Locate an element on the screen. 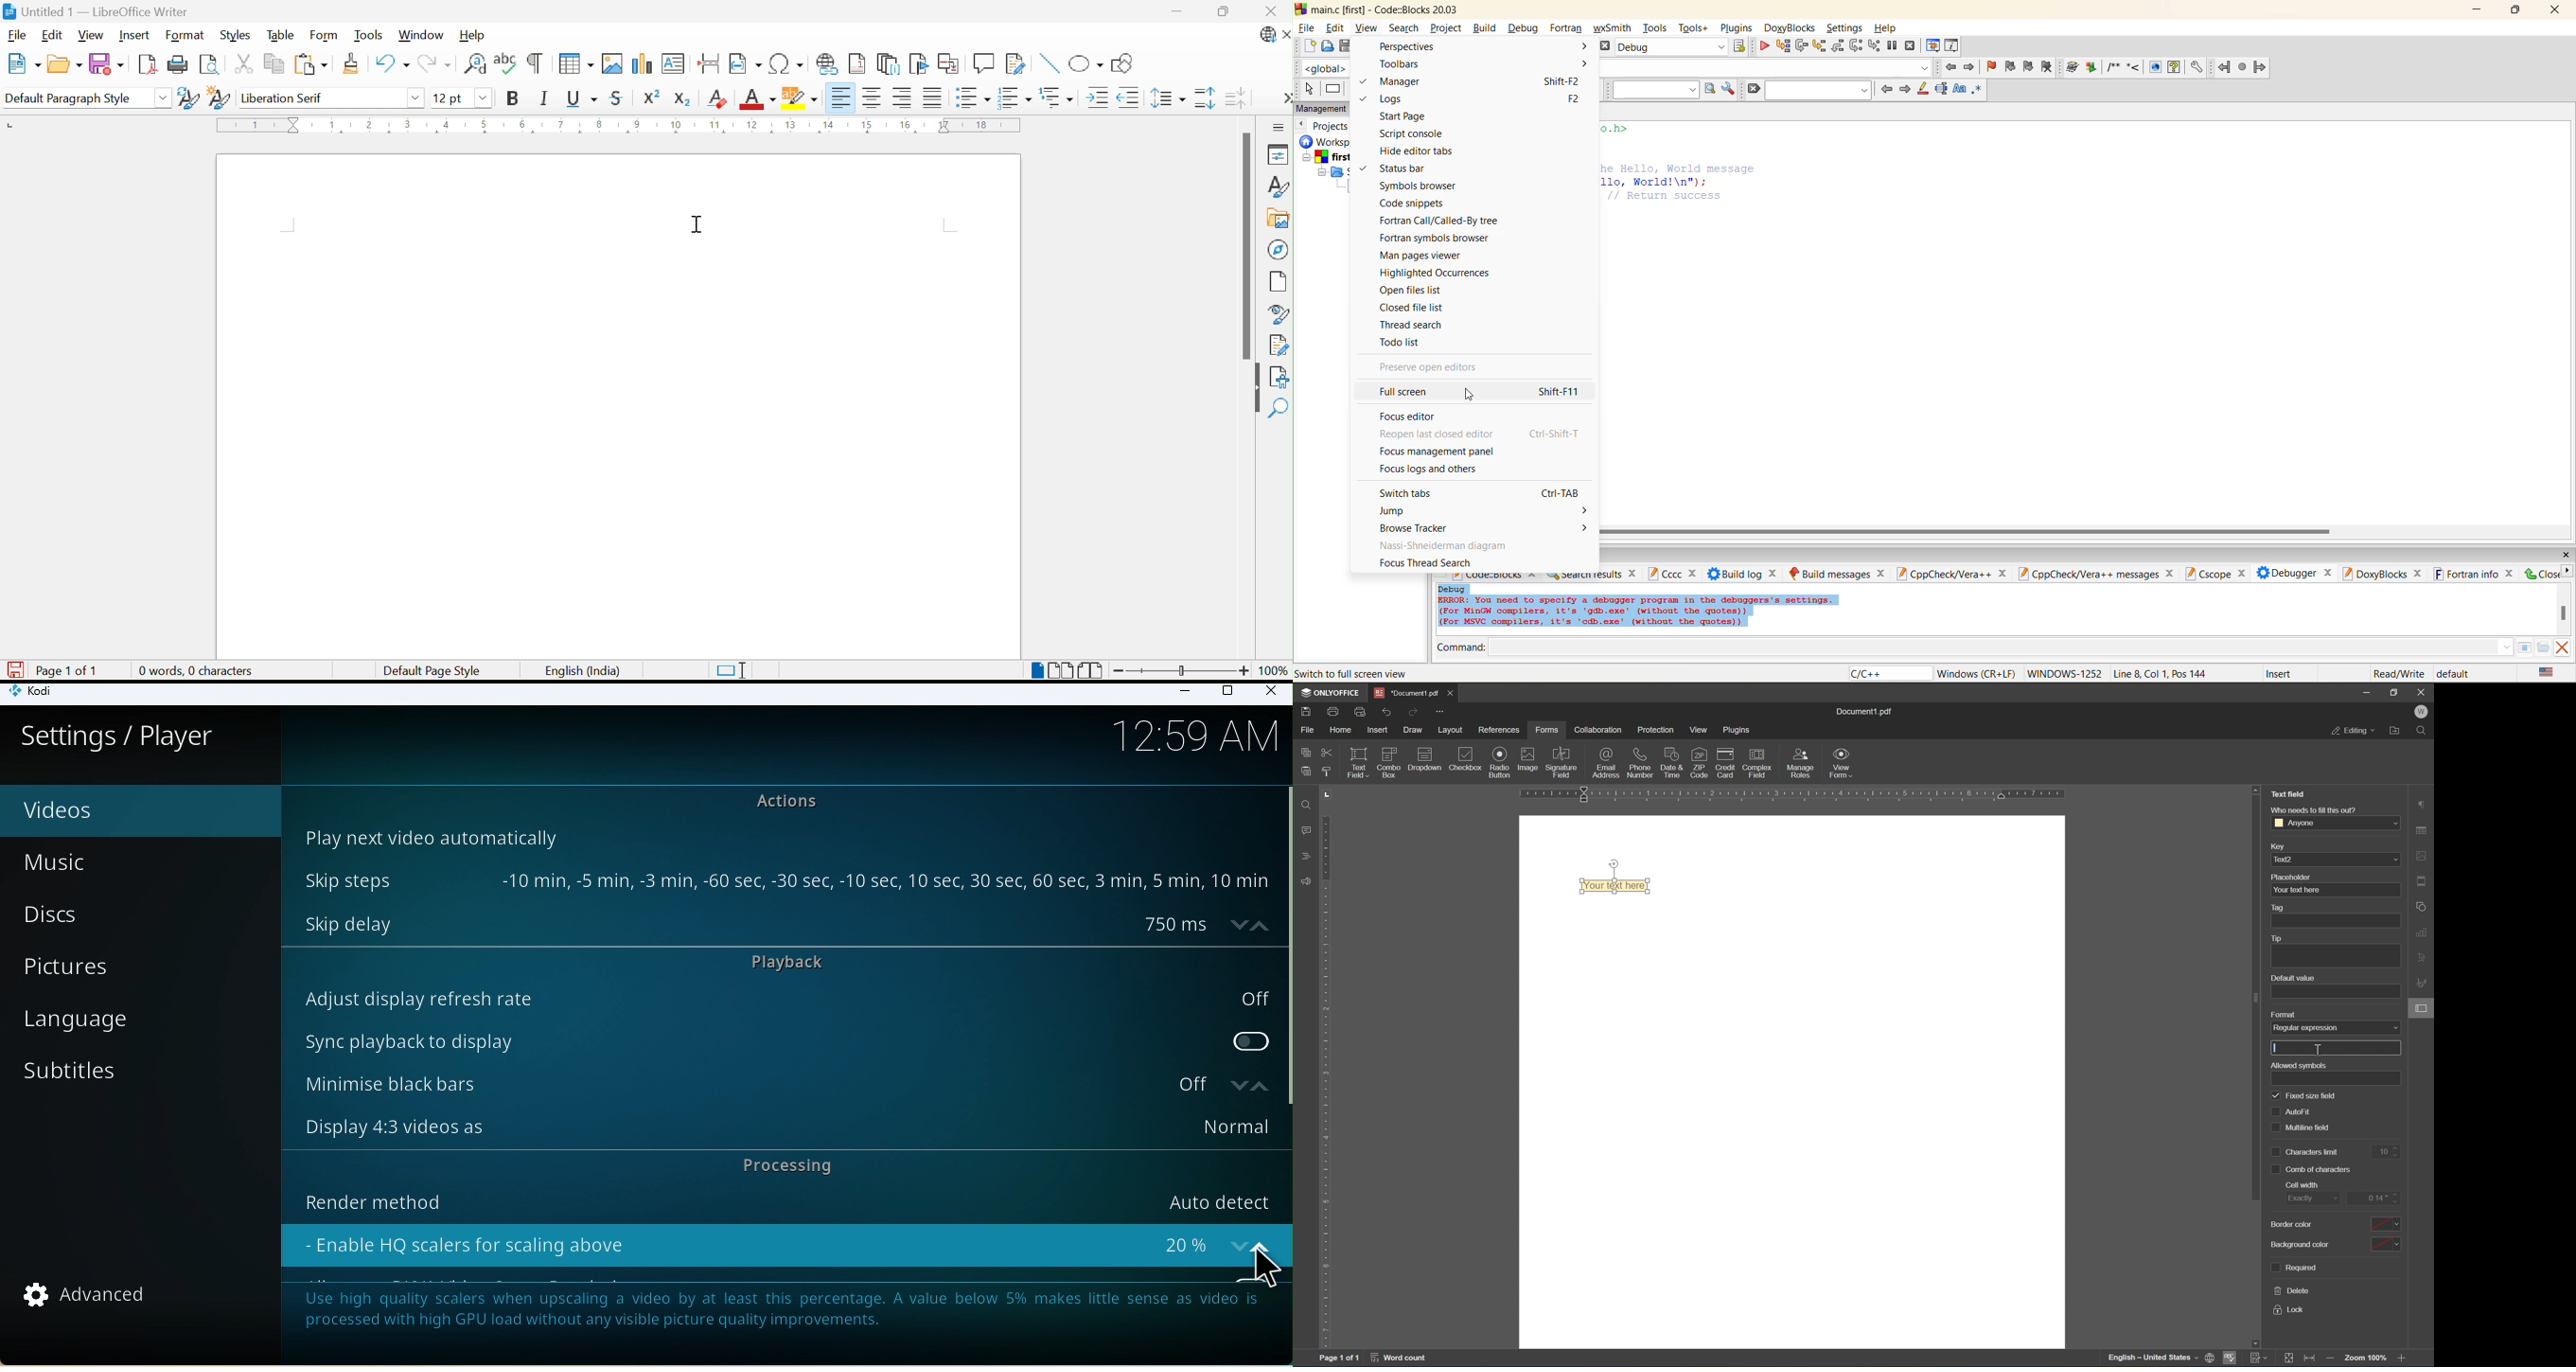 The width and height of the screenshot is (2576, 1372). close is located at coordinates (2424, 691).